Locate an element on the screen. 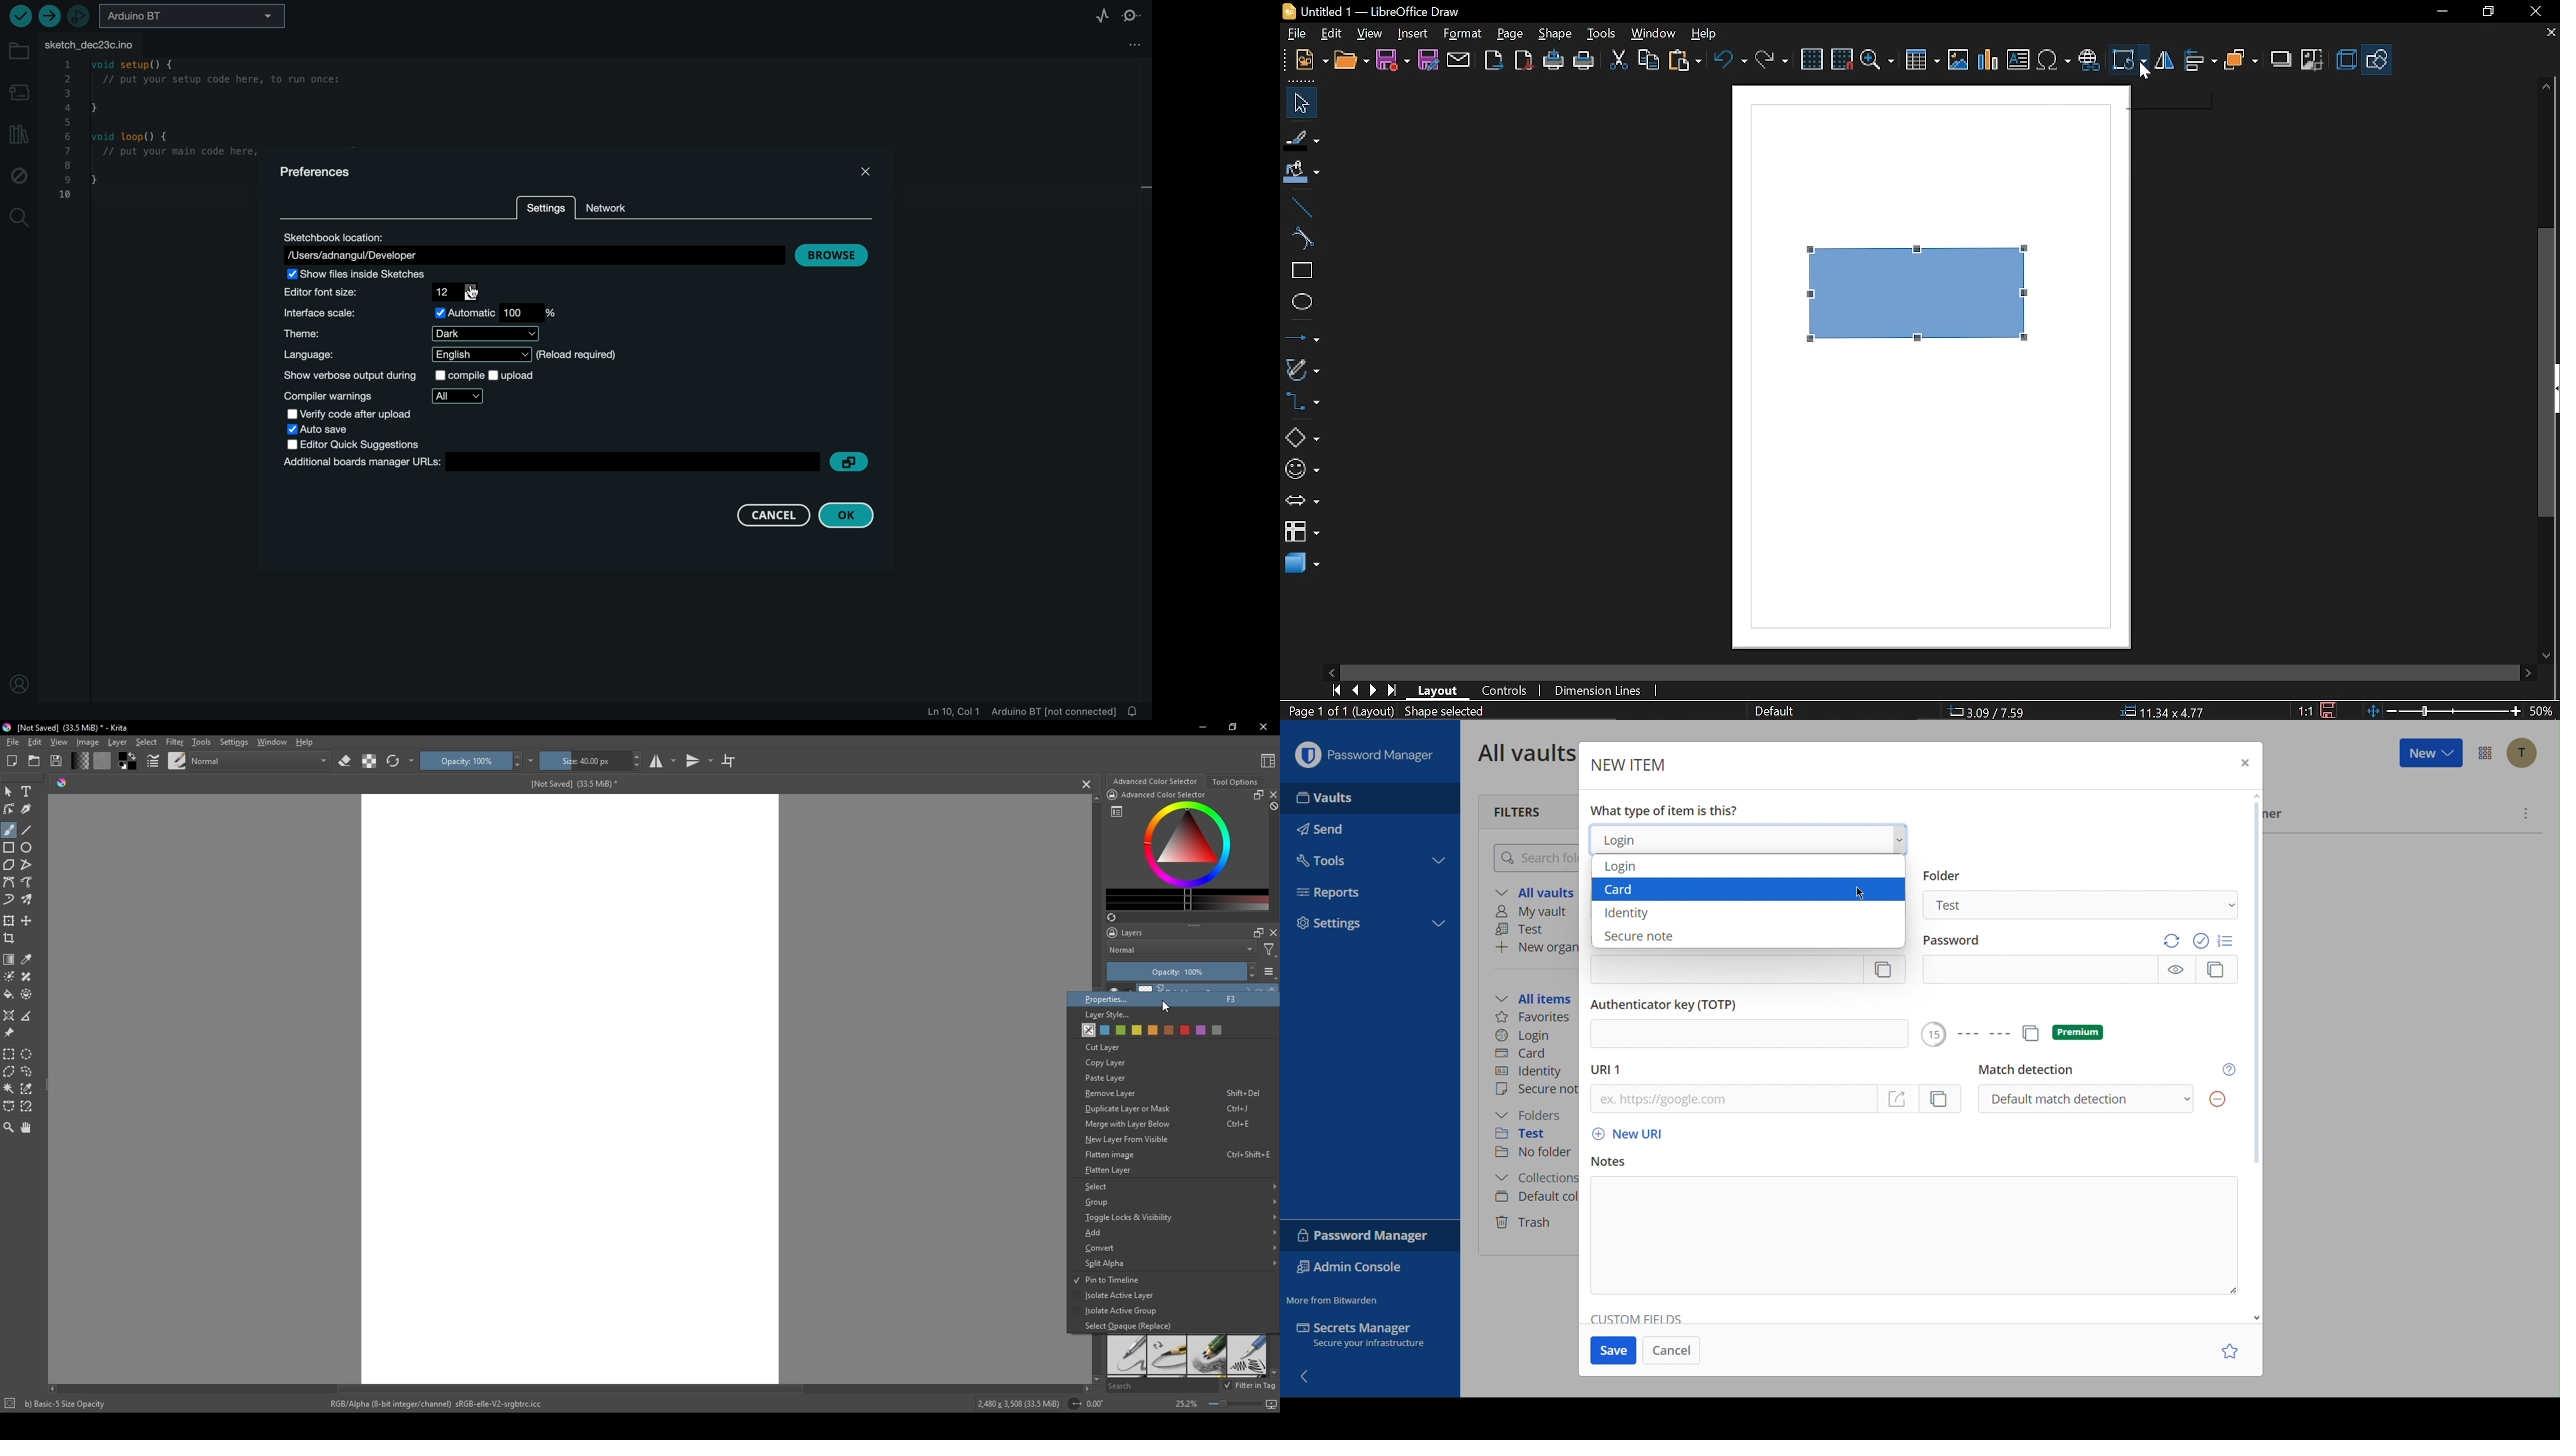  Export as pdf is located at coordinates (1525, 61).